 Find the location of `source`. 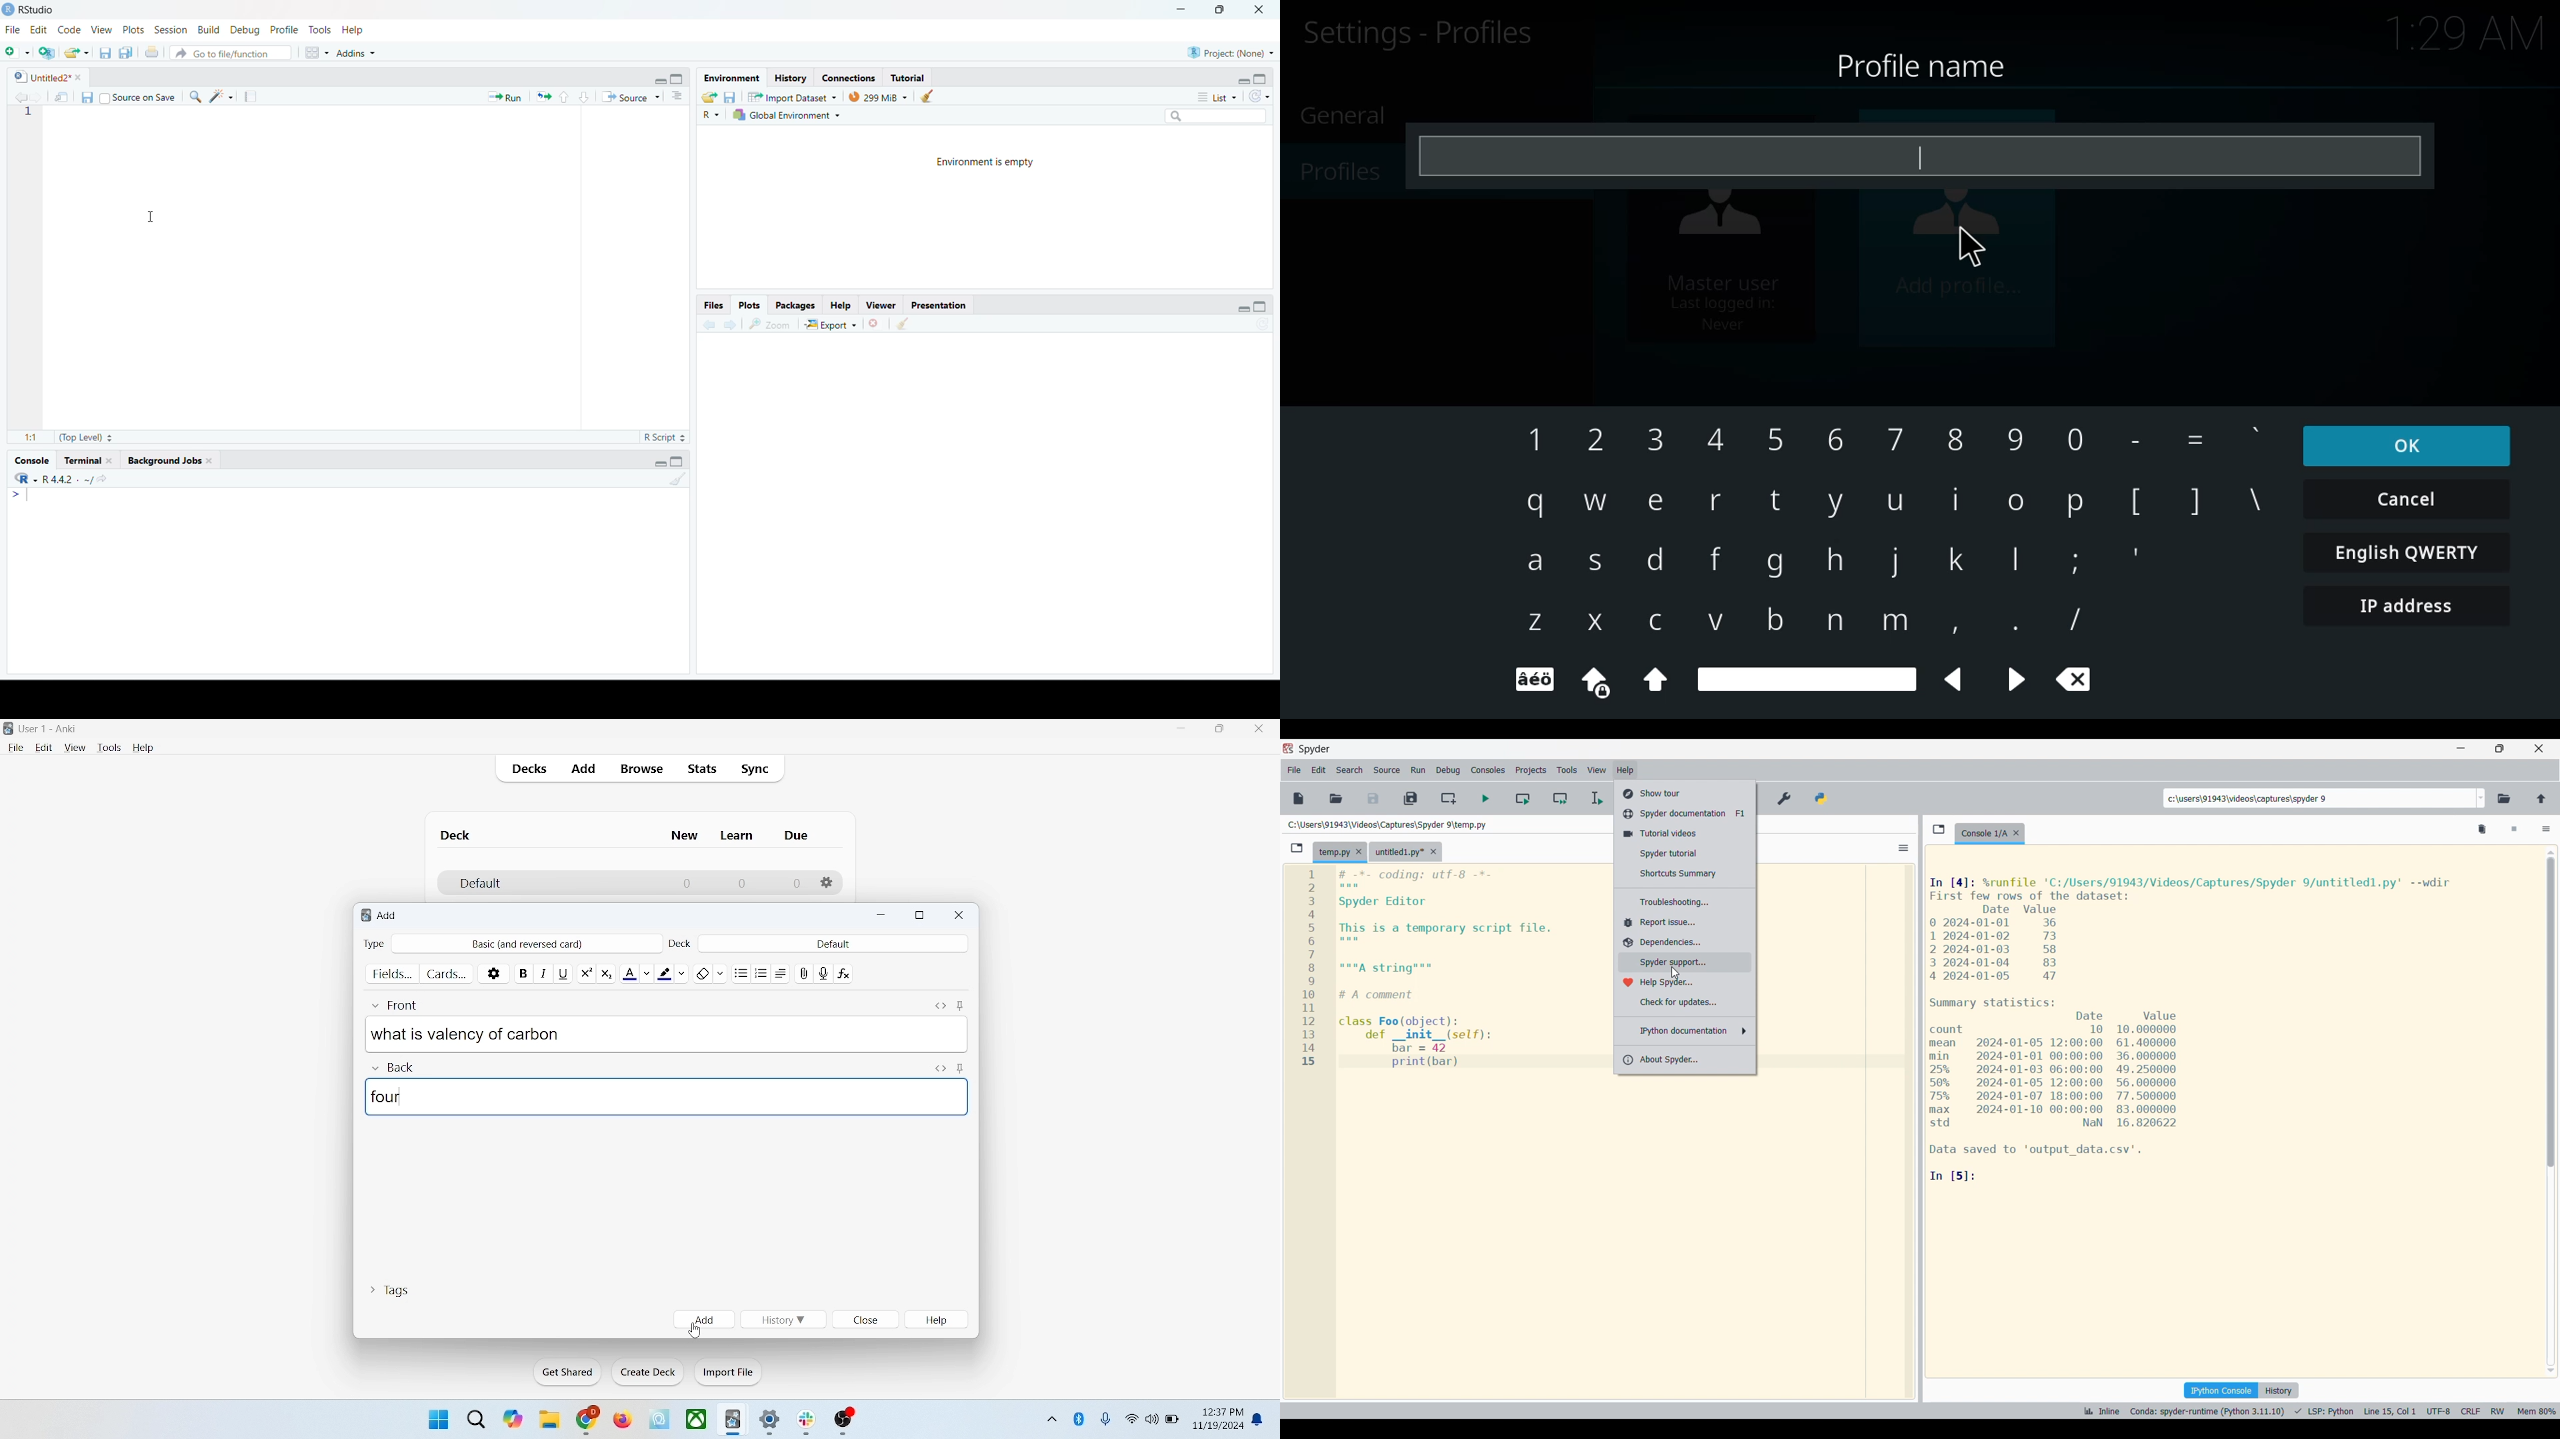

source is located at coordinates (632, 97).